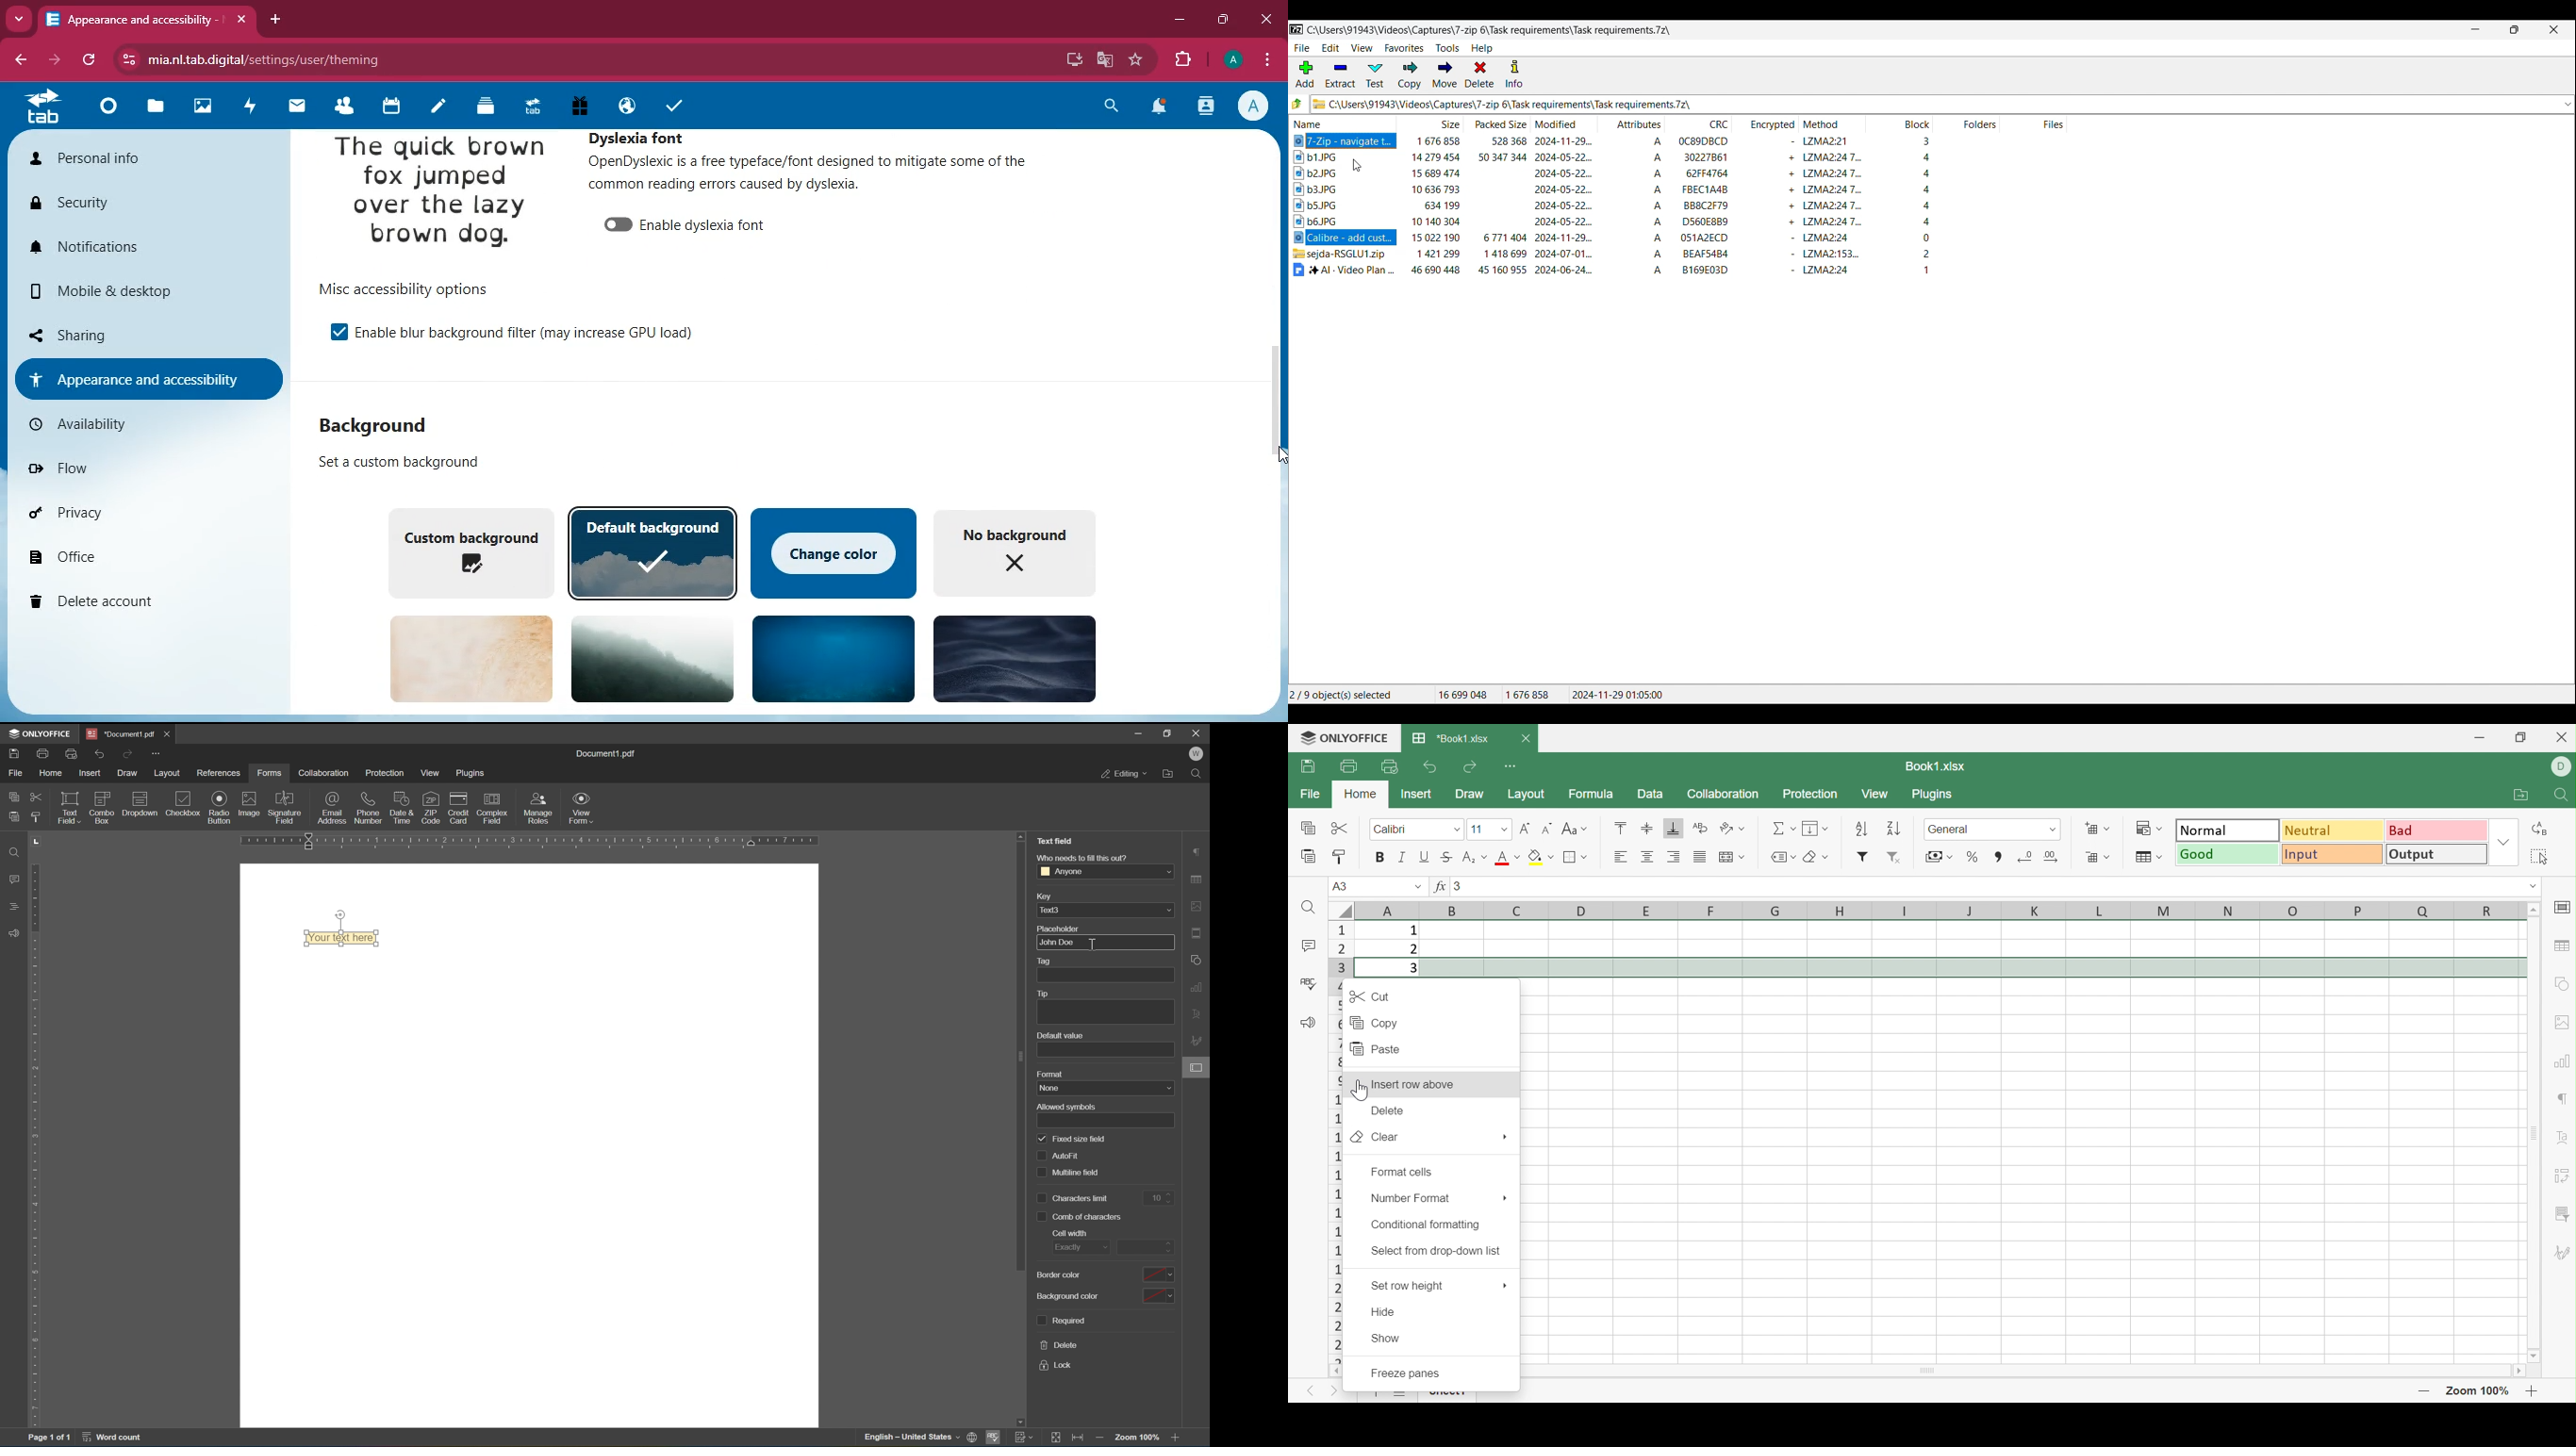 The image size is (2576, 1456). I want to click on enable, so click(710, 224).